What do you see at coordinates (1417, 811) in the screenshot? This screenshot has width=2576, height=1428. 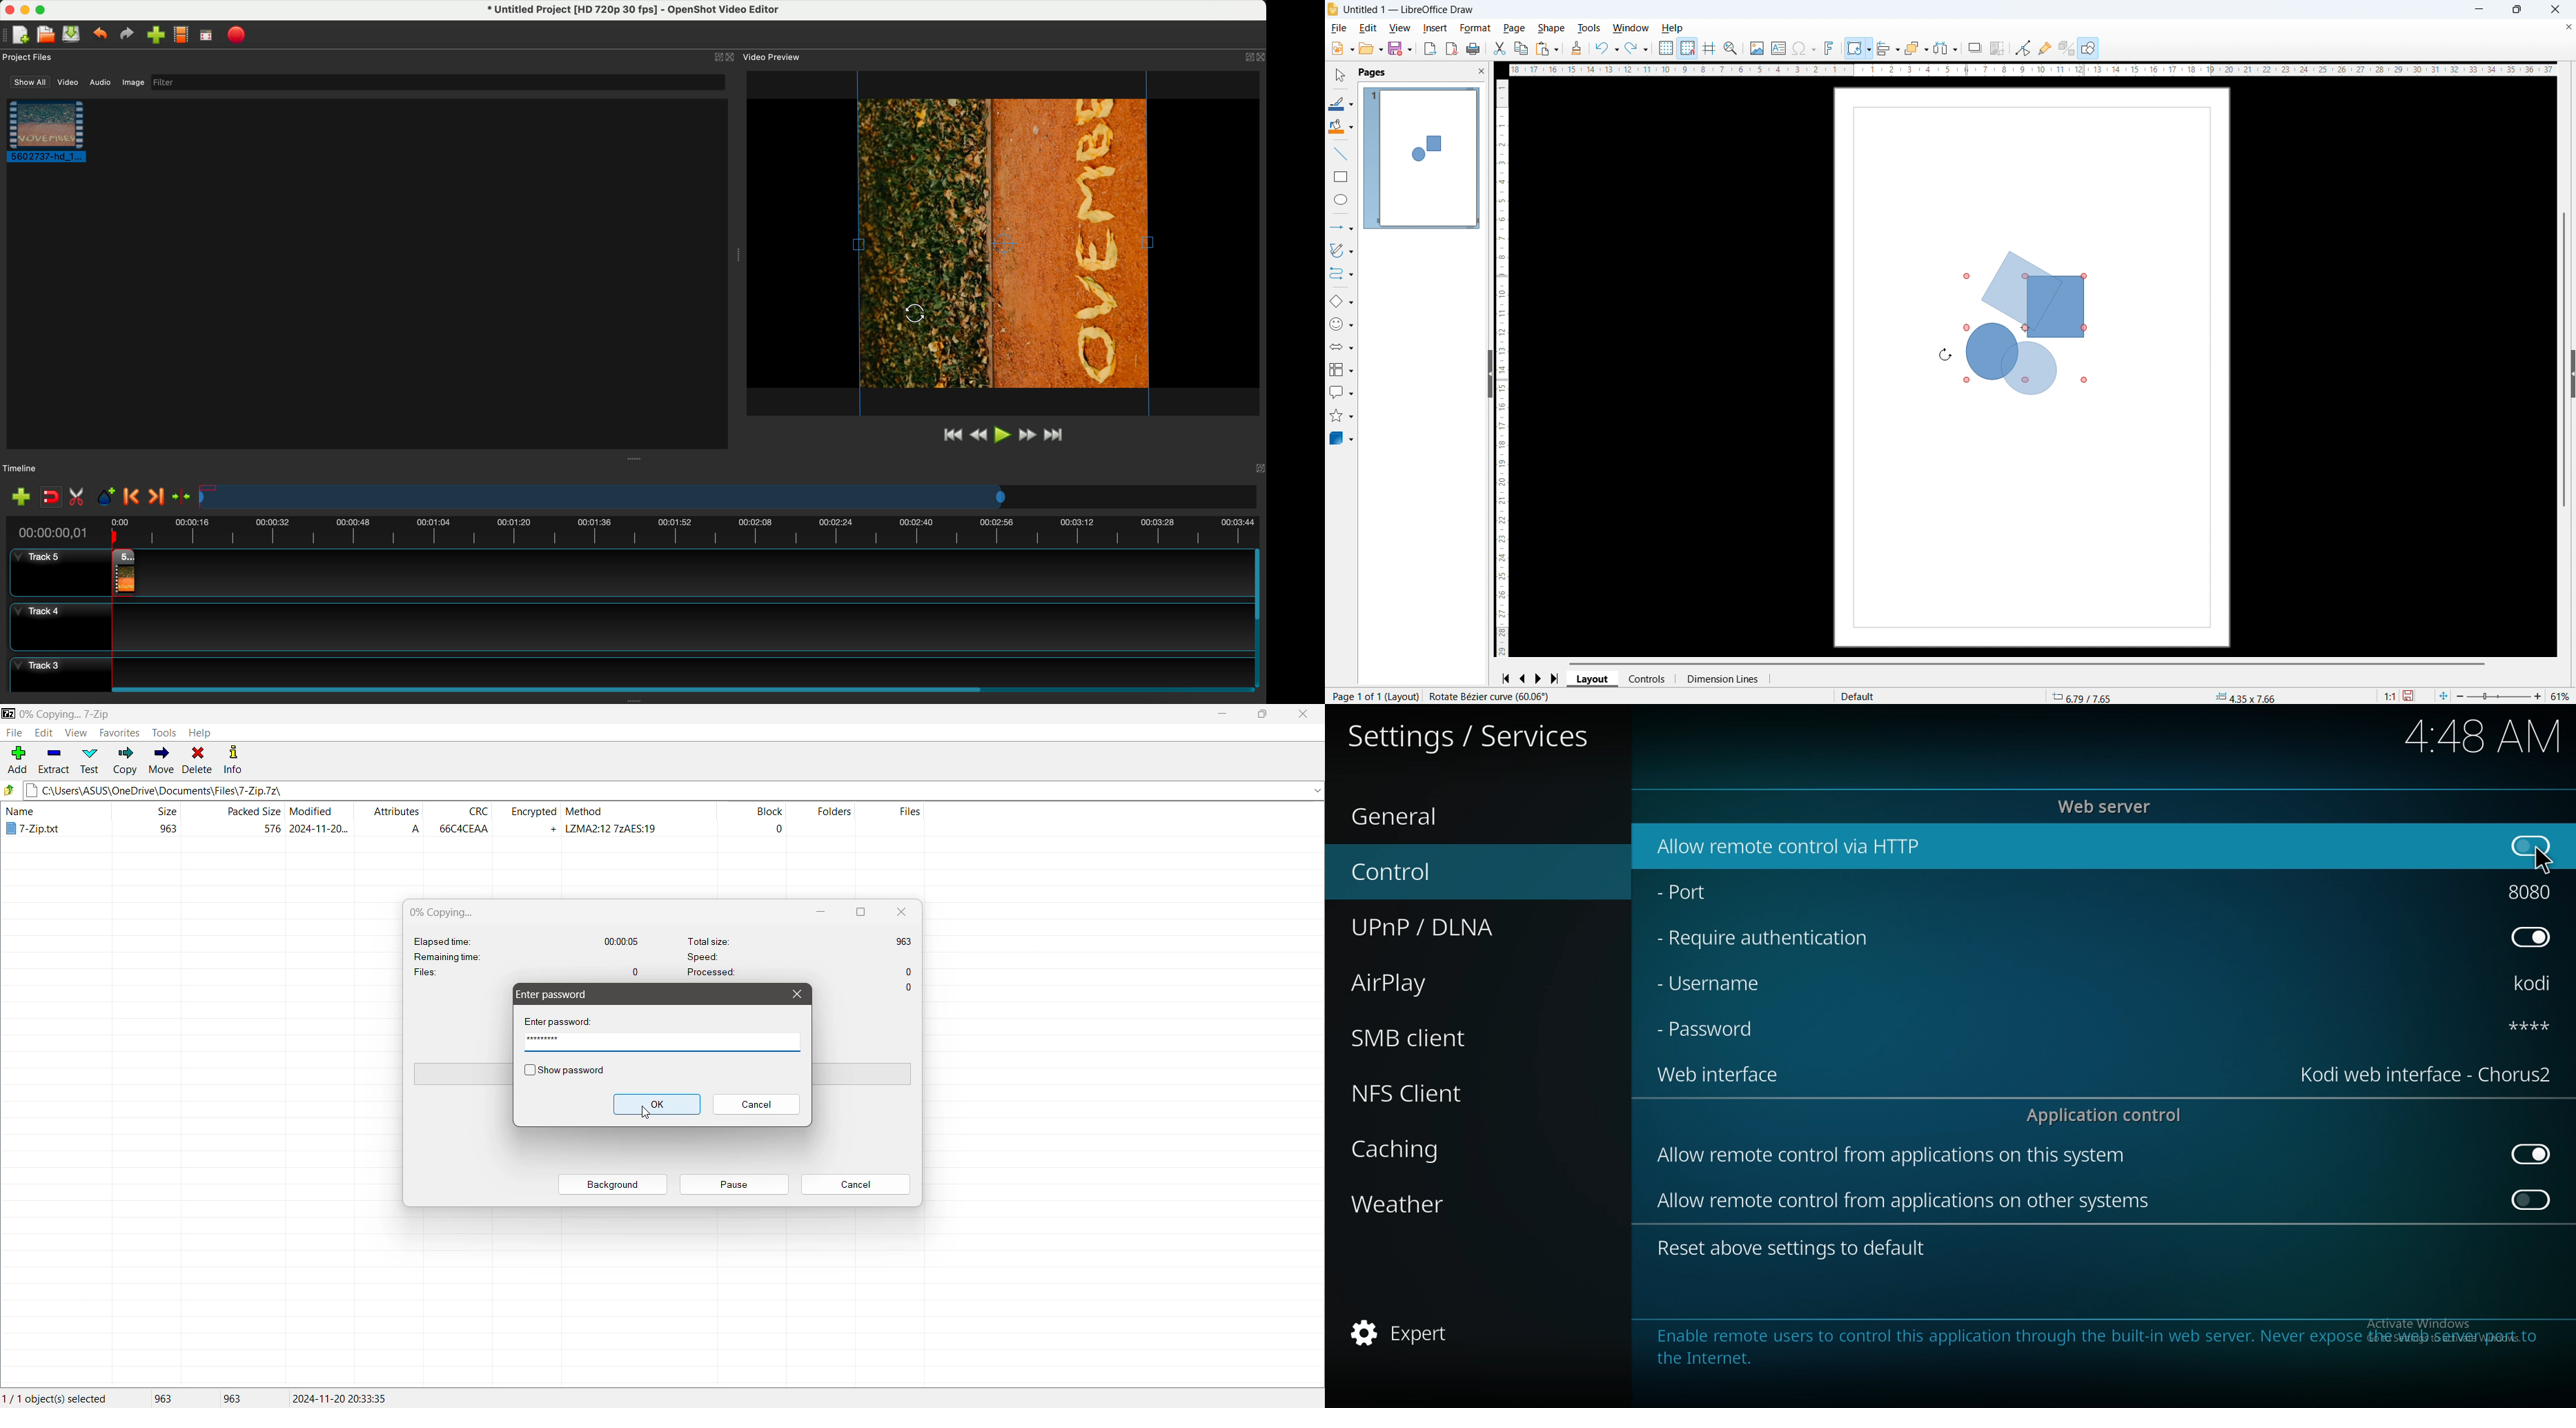 I see `general` at bounding box center [1417, 811].